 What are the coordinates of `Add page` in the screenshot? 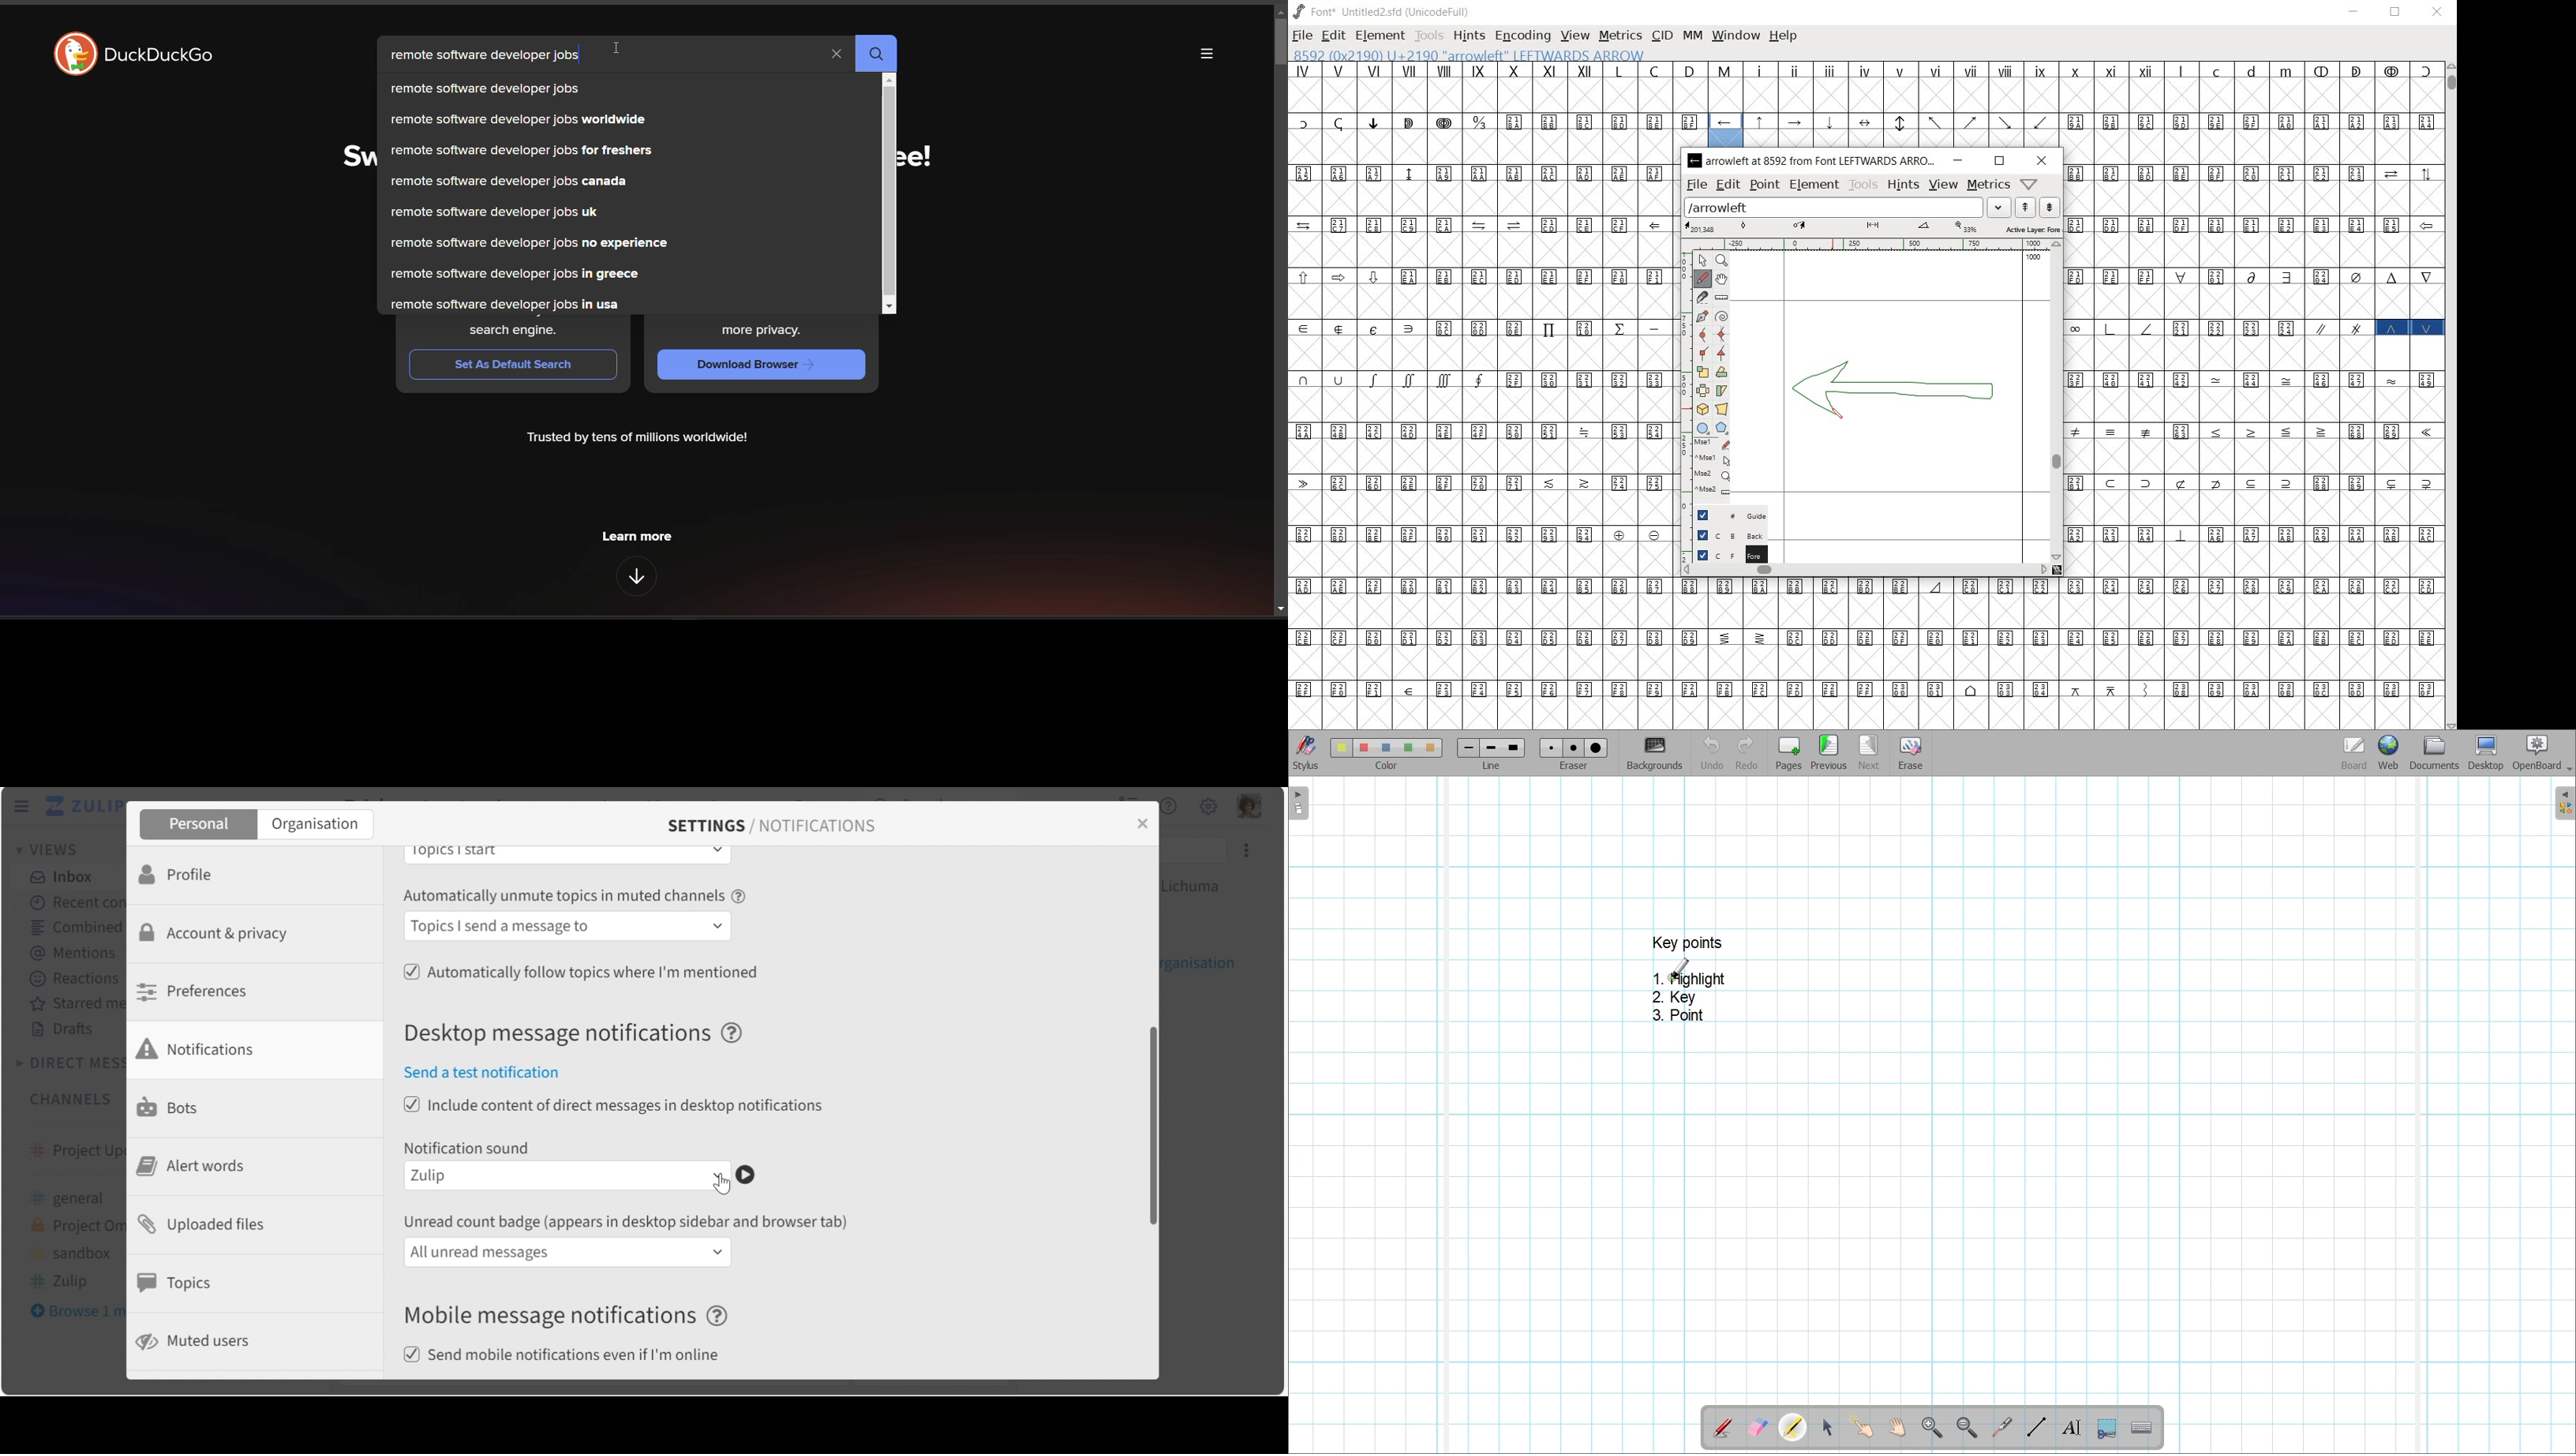 It's located at (1788, 754).